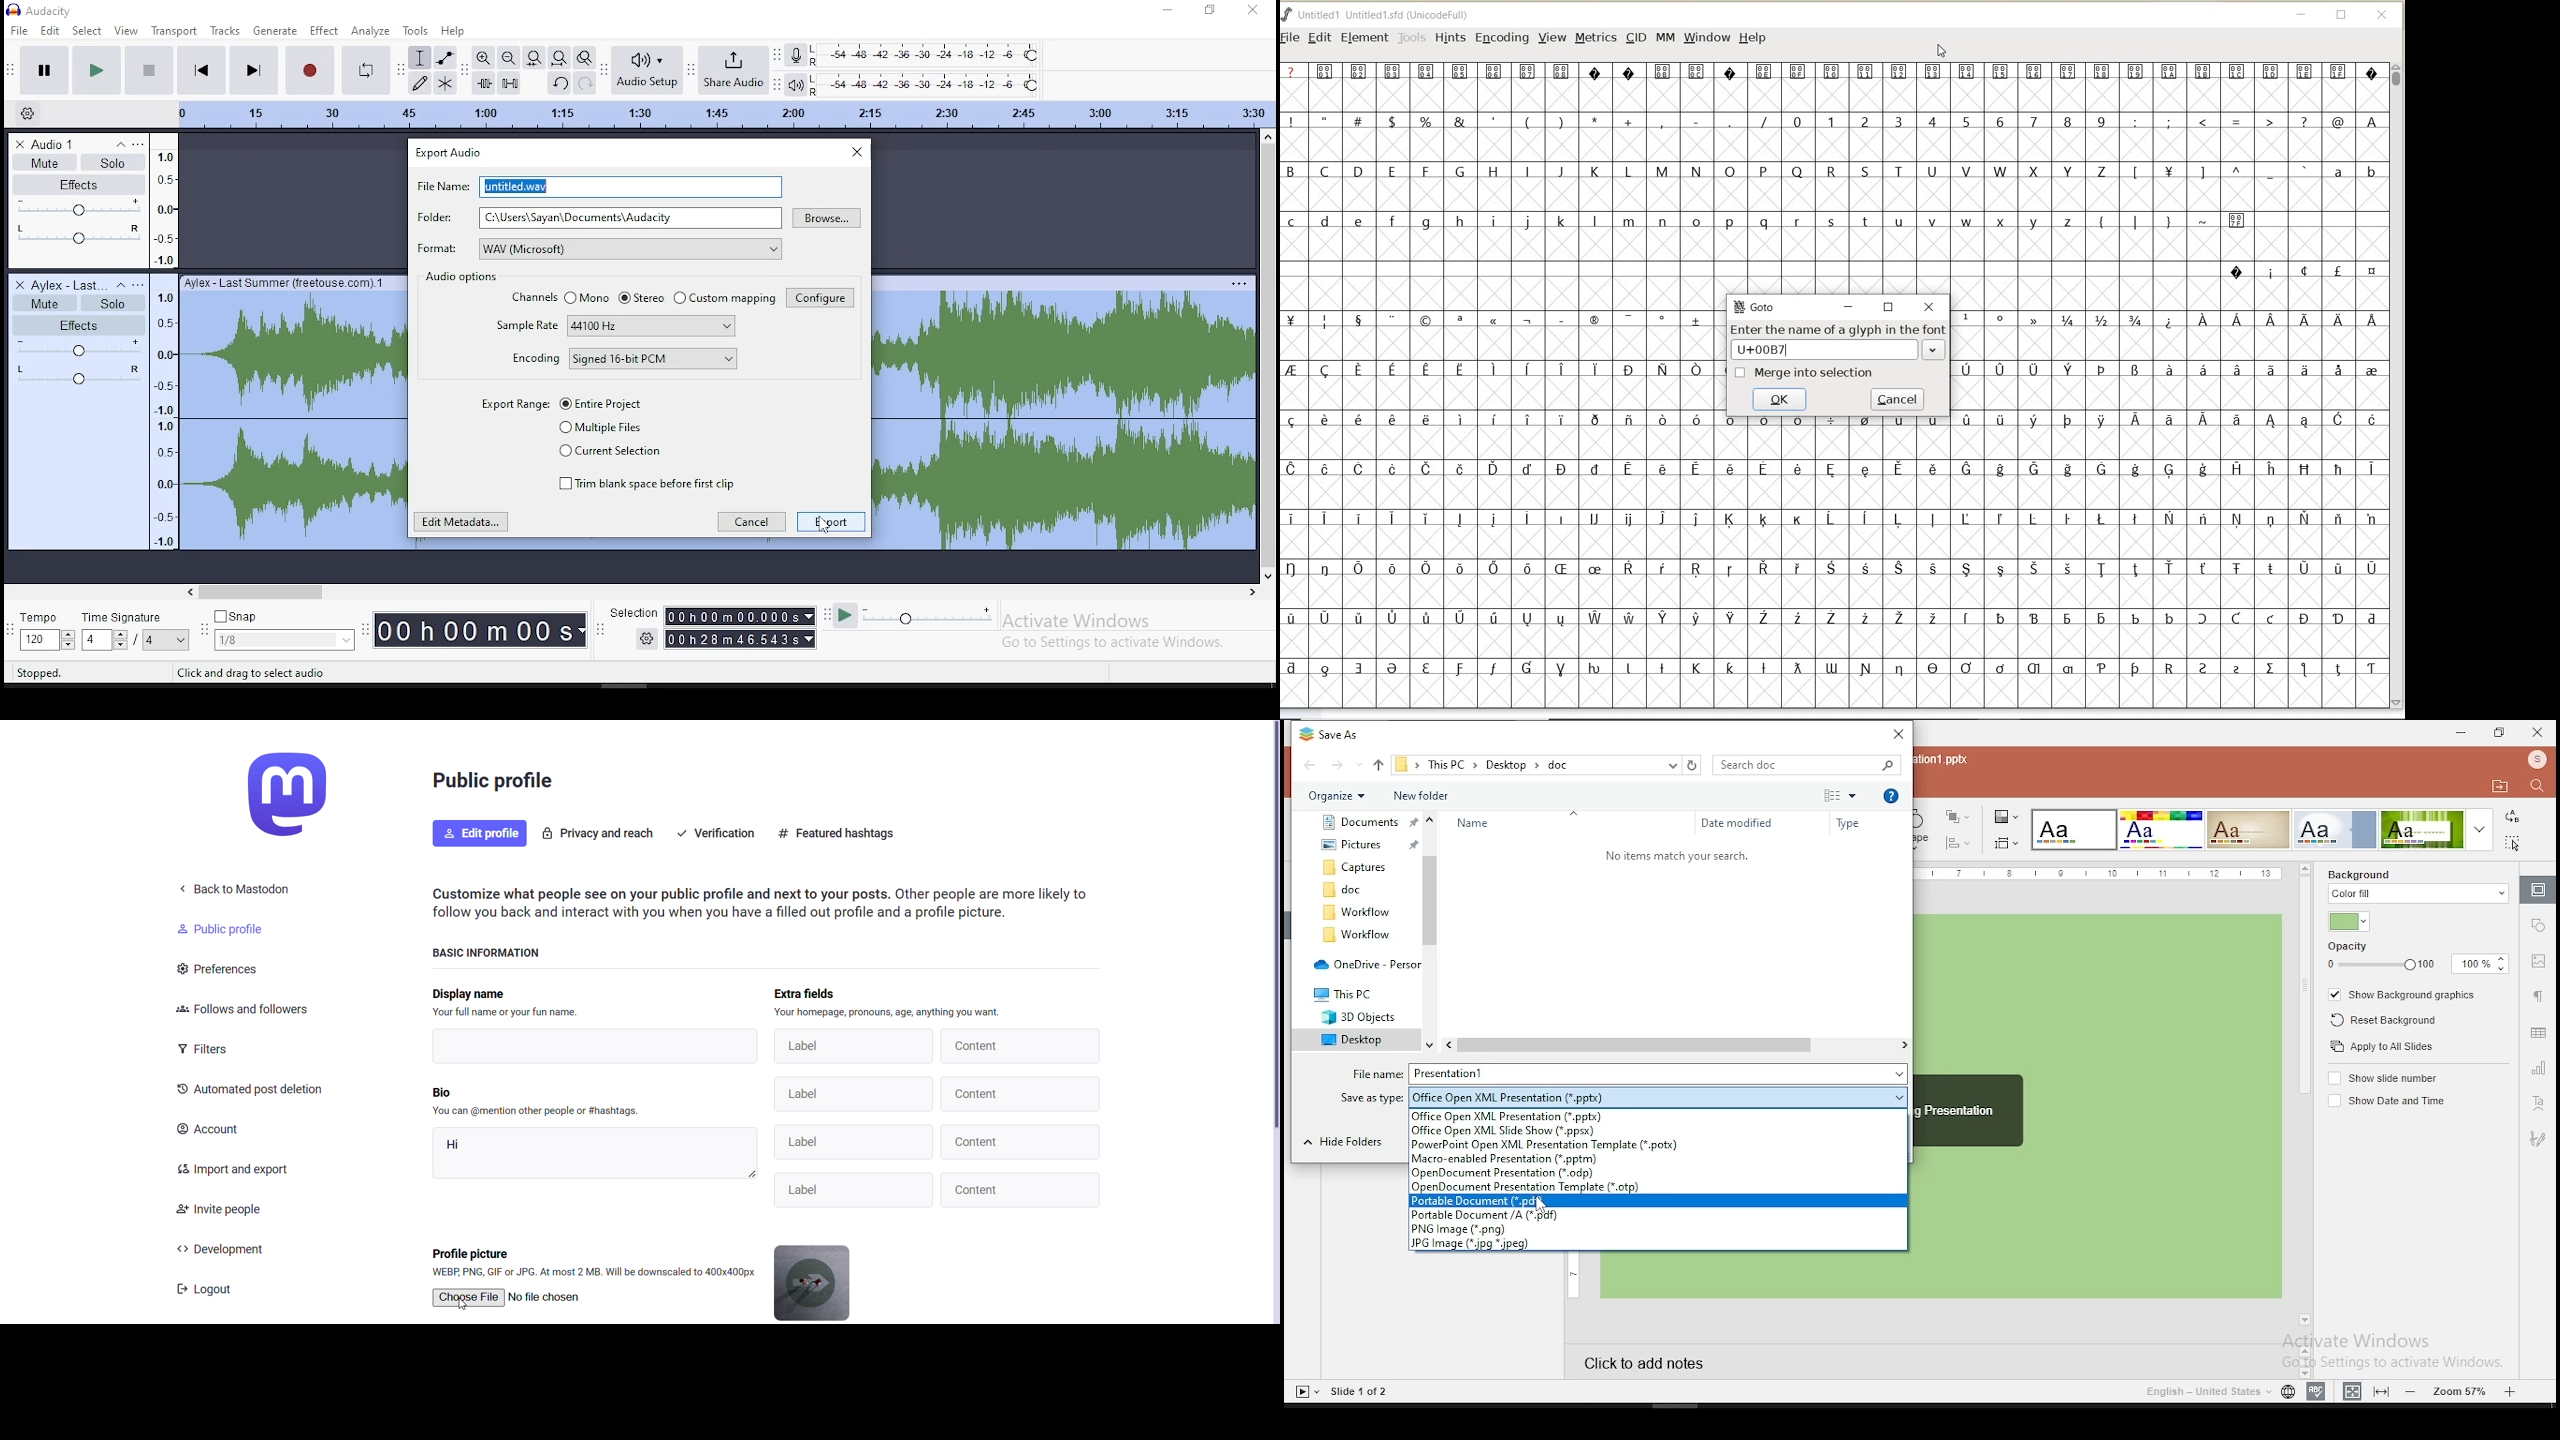  Describe the element at coordinates (252, 1089) in the screenshot. I see `automated post decision` at that location.